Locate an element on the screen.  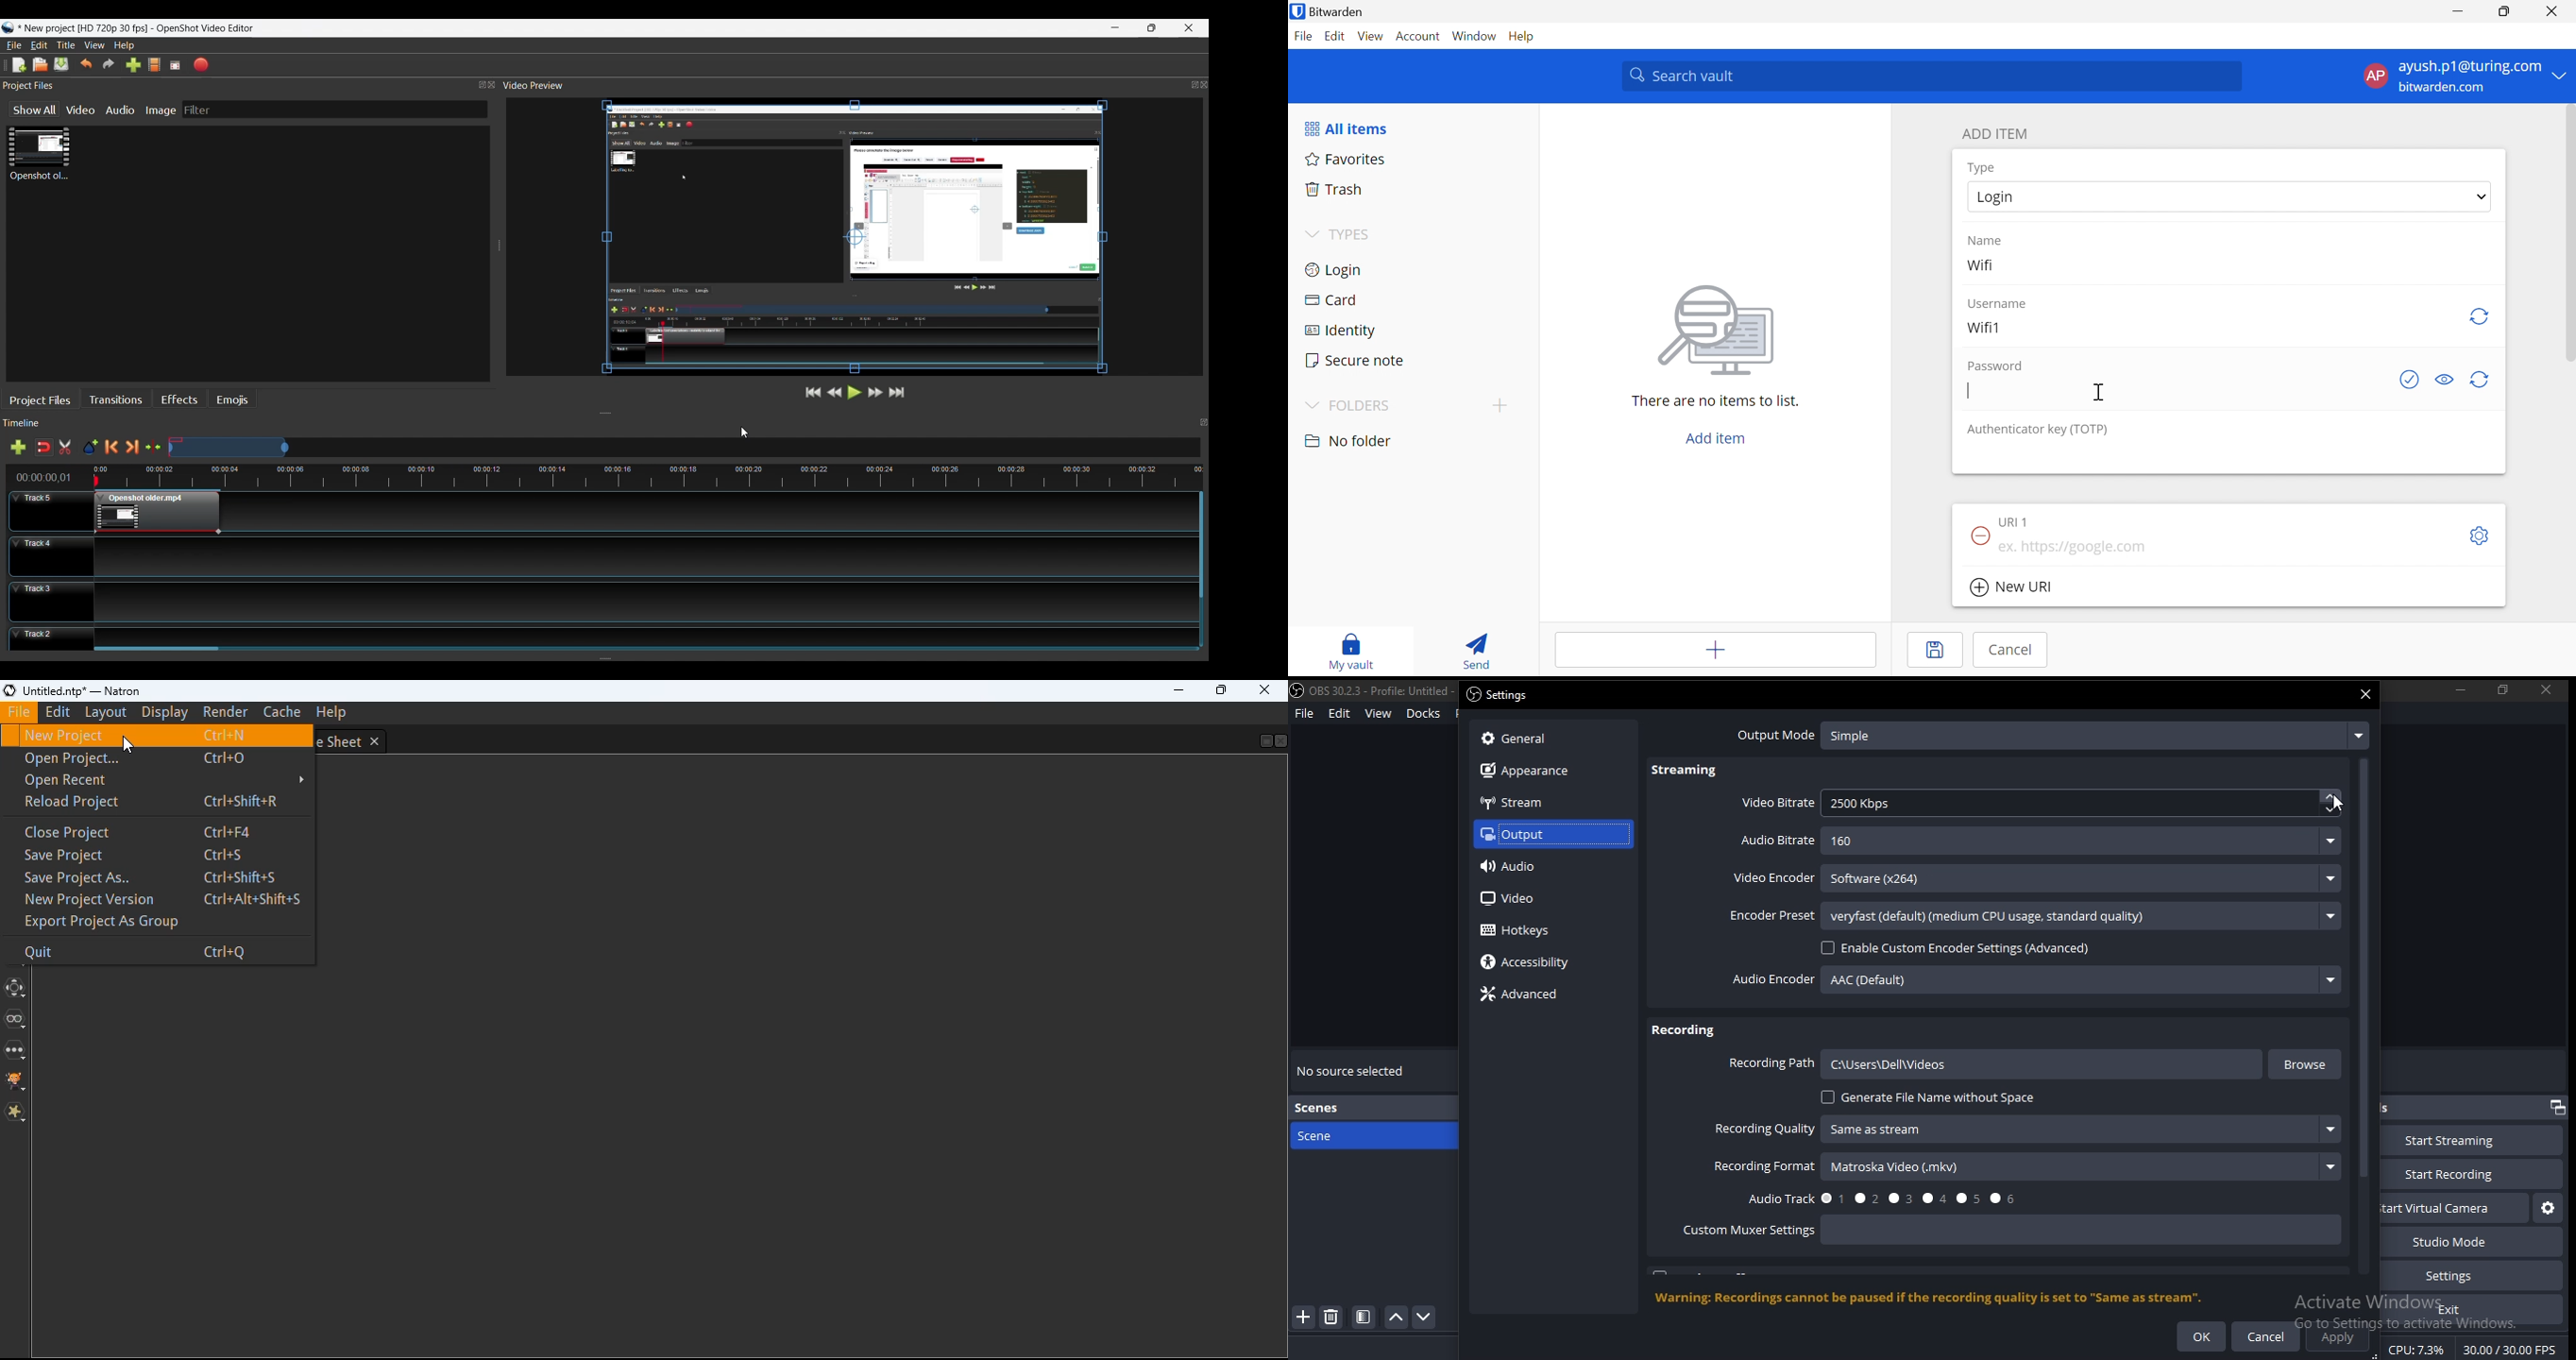
Identity is located at coordinates (1342, 331).